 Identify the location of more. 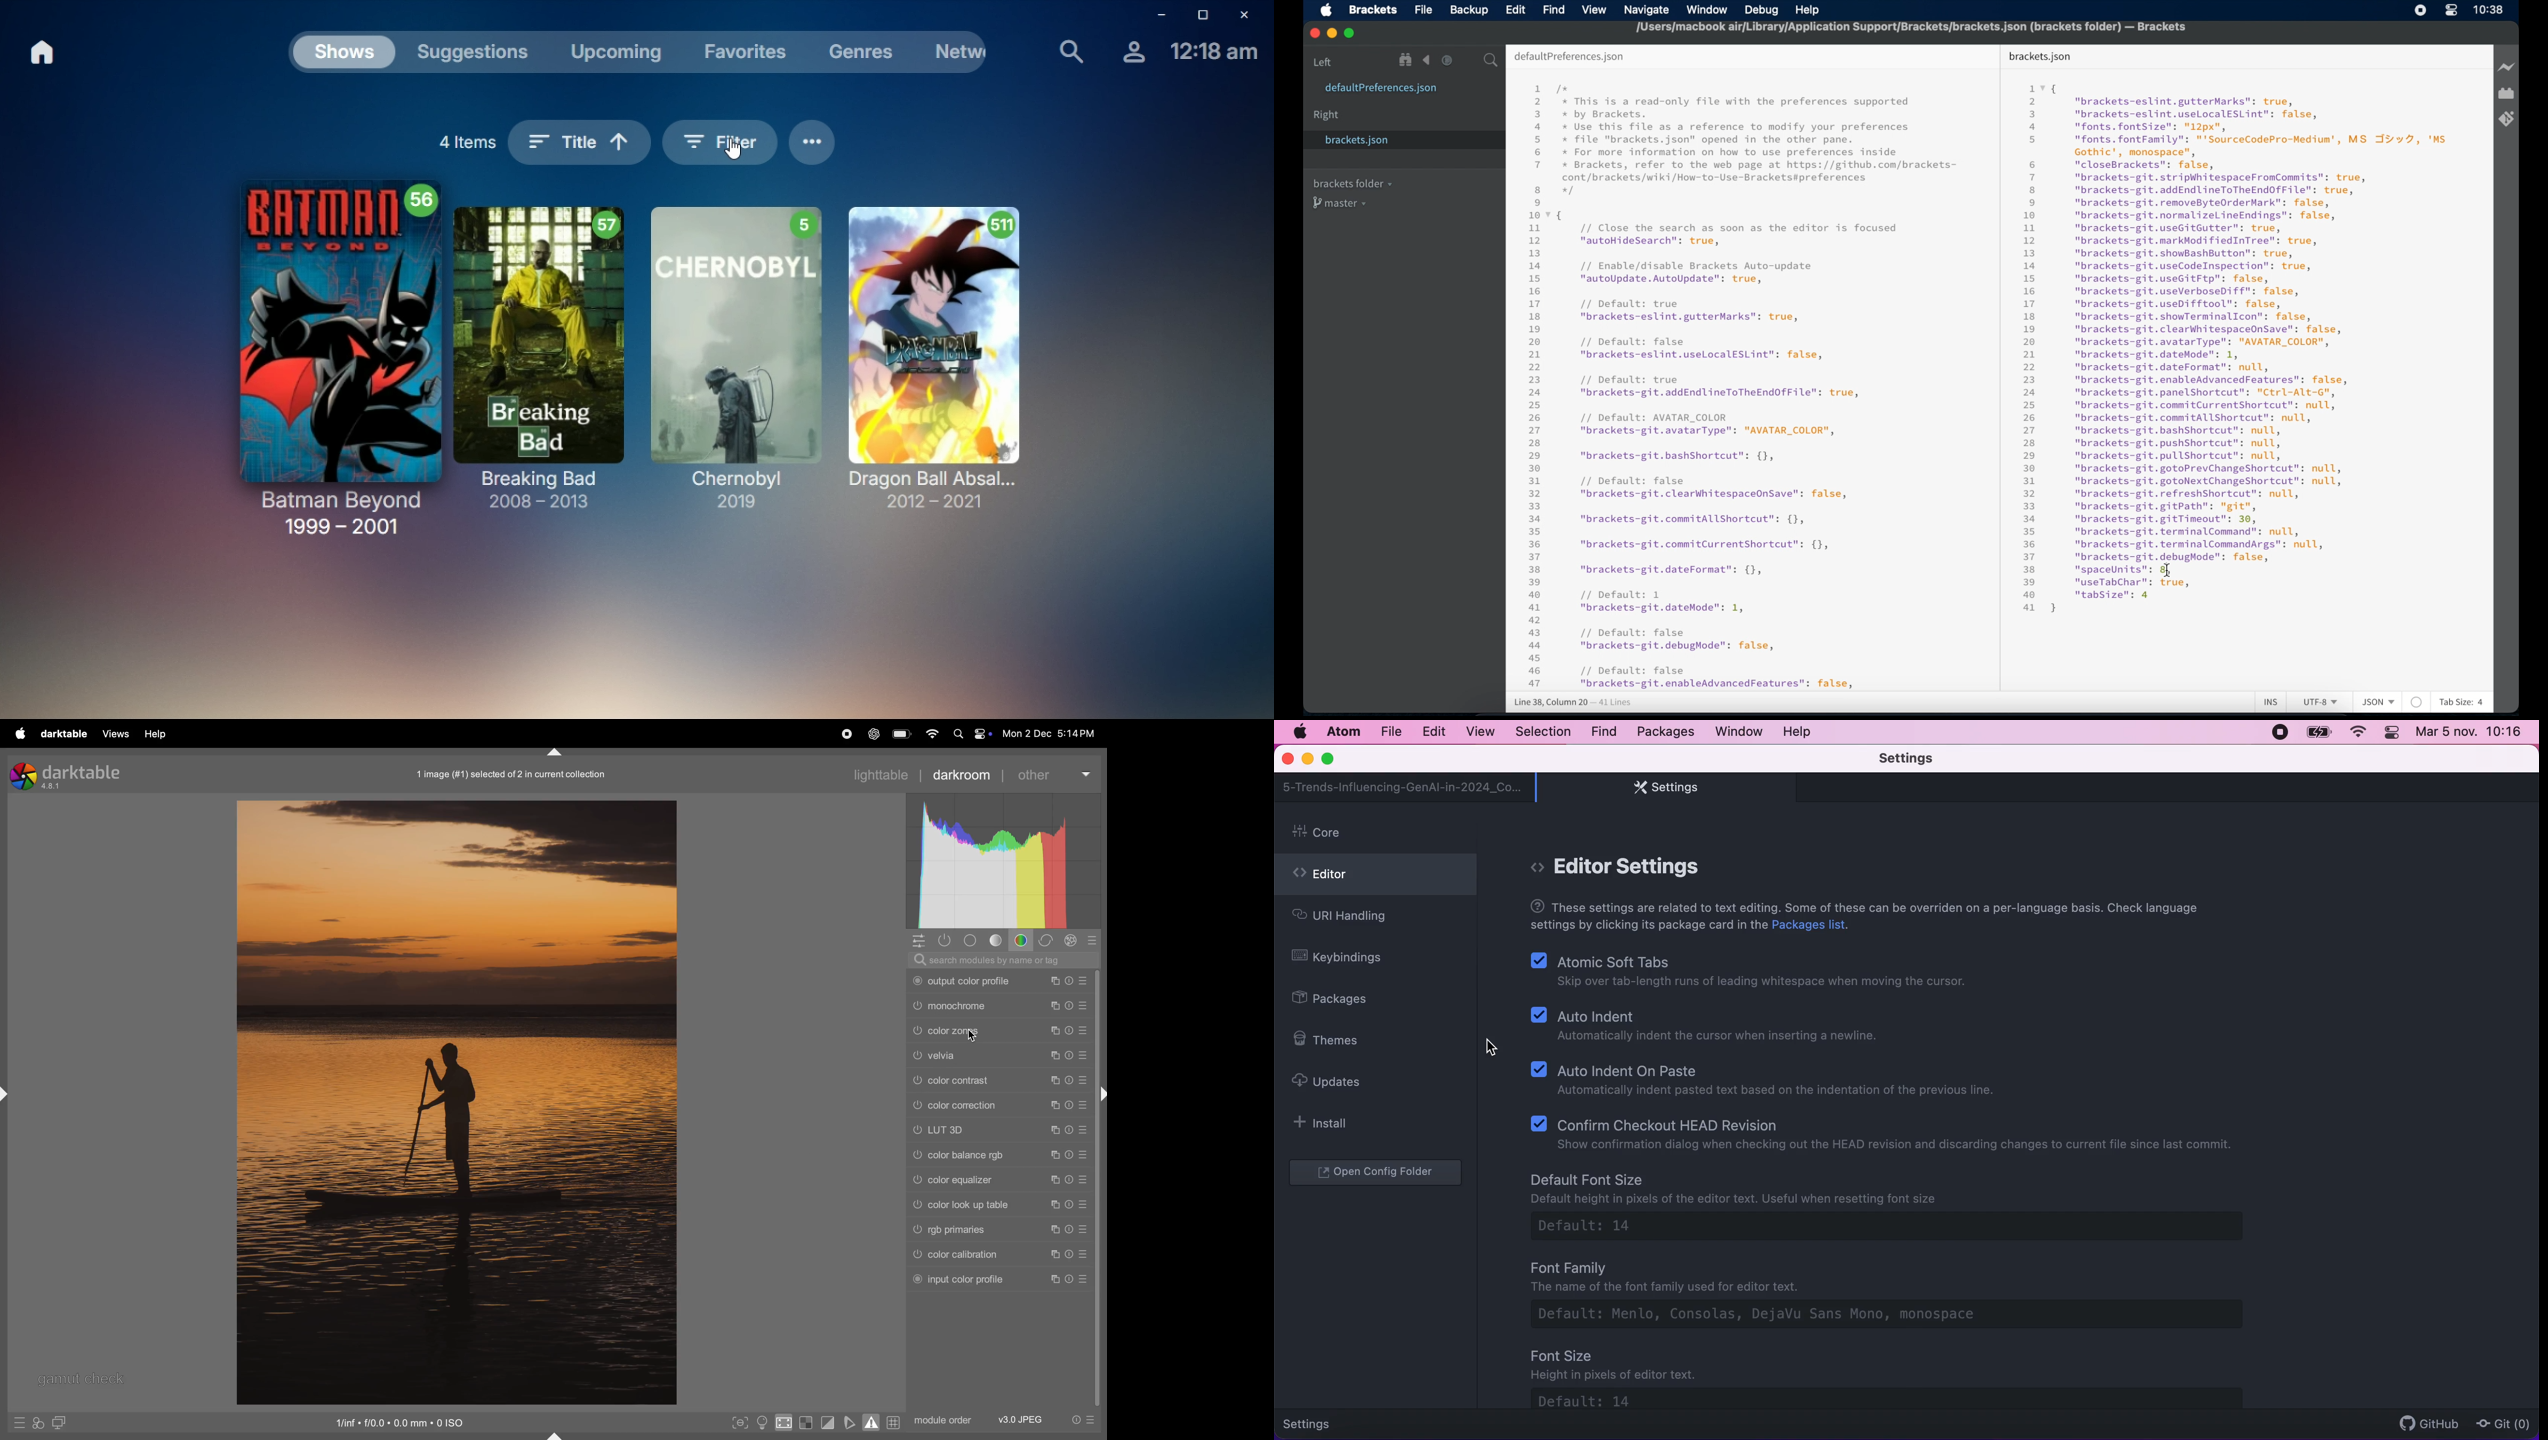
(813, 139).